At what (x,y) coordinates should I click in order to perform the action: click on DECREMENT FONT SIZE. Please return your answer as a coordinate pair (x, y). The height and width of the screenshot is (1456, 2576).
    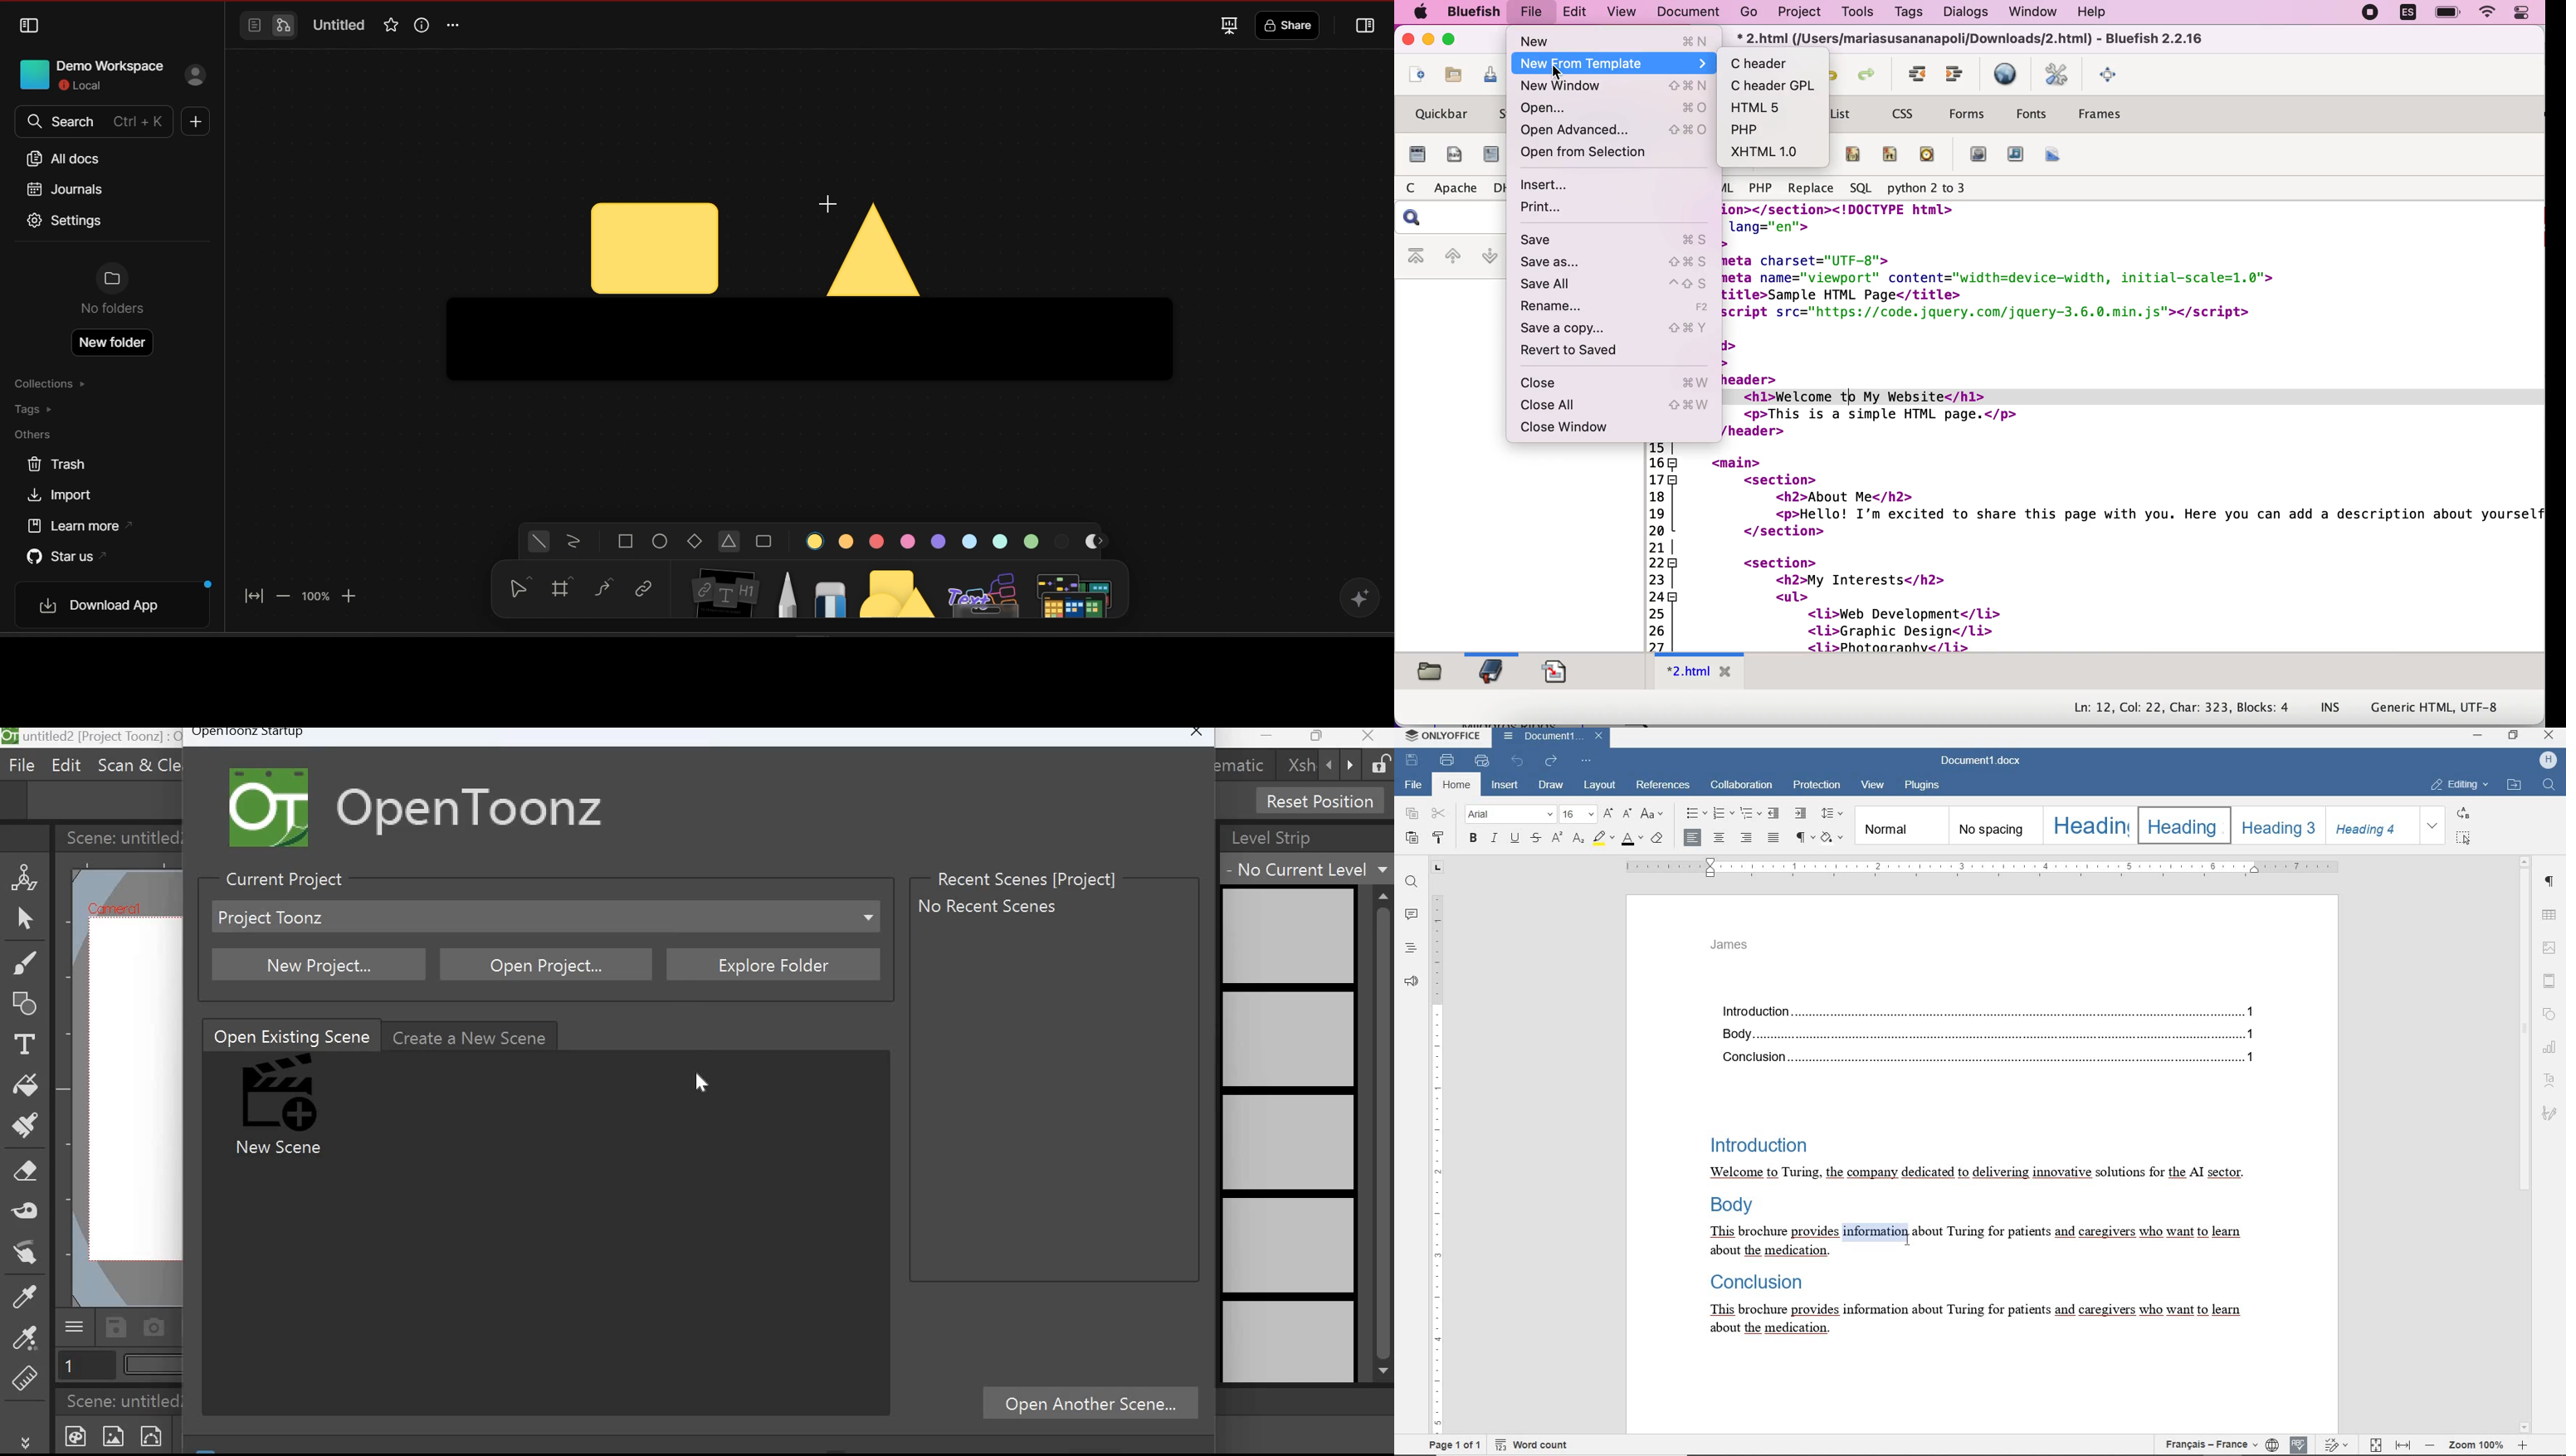
    Looking at the image, I should click on (1626, 815).